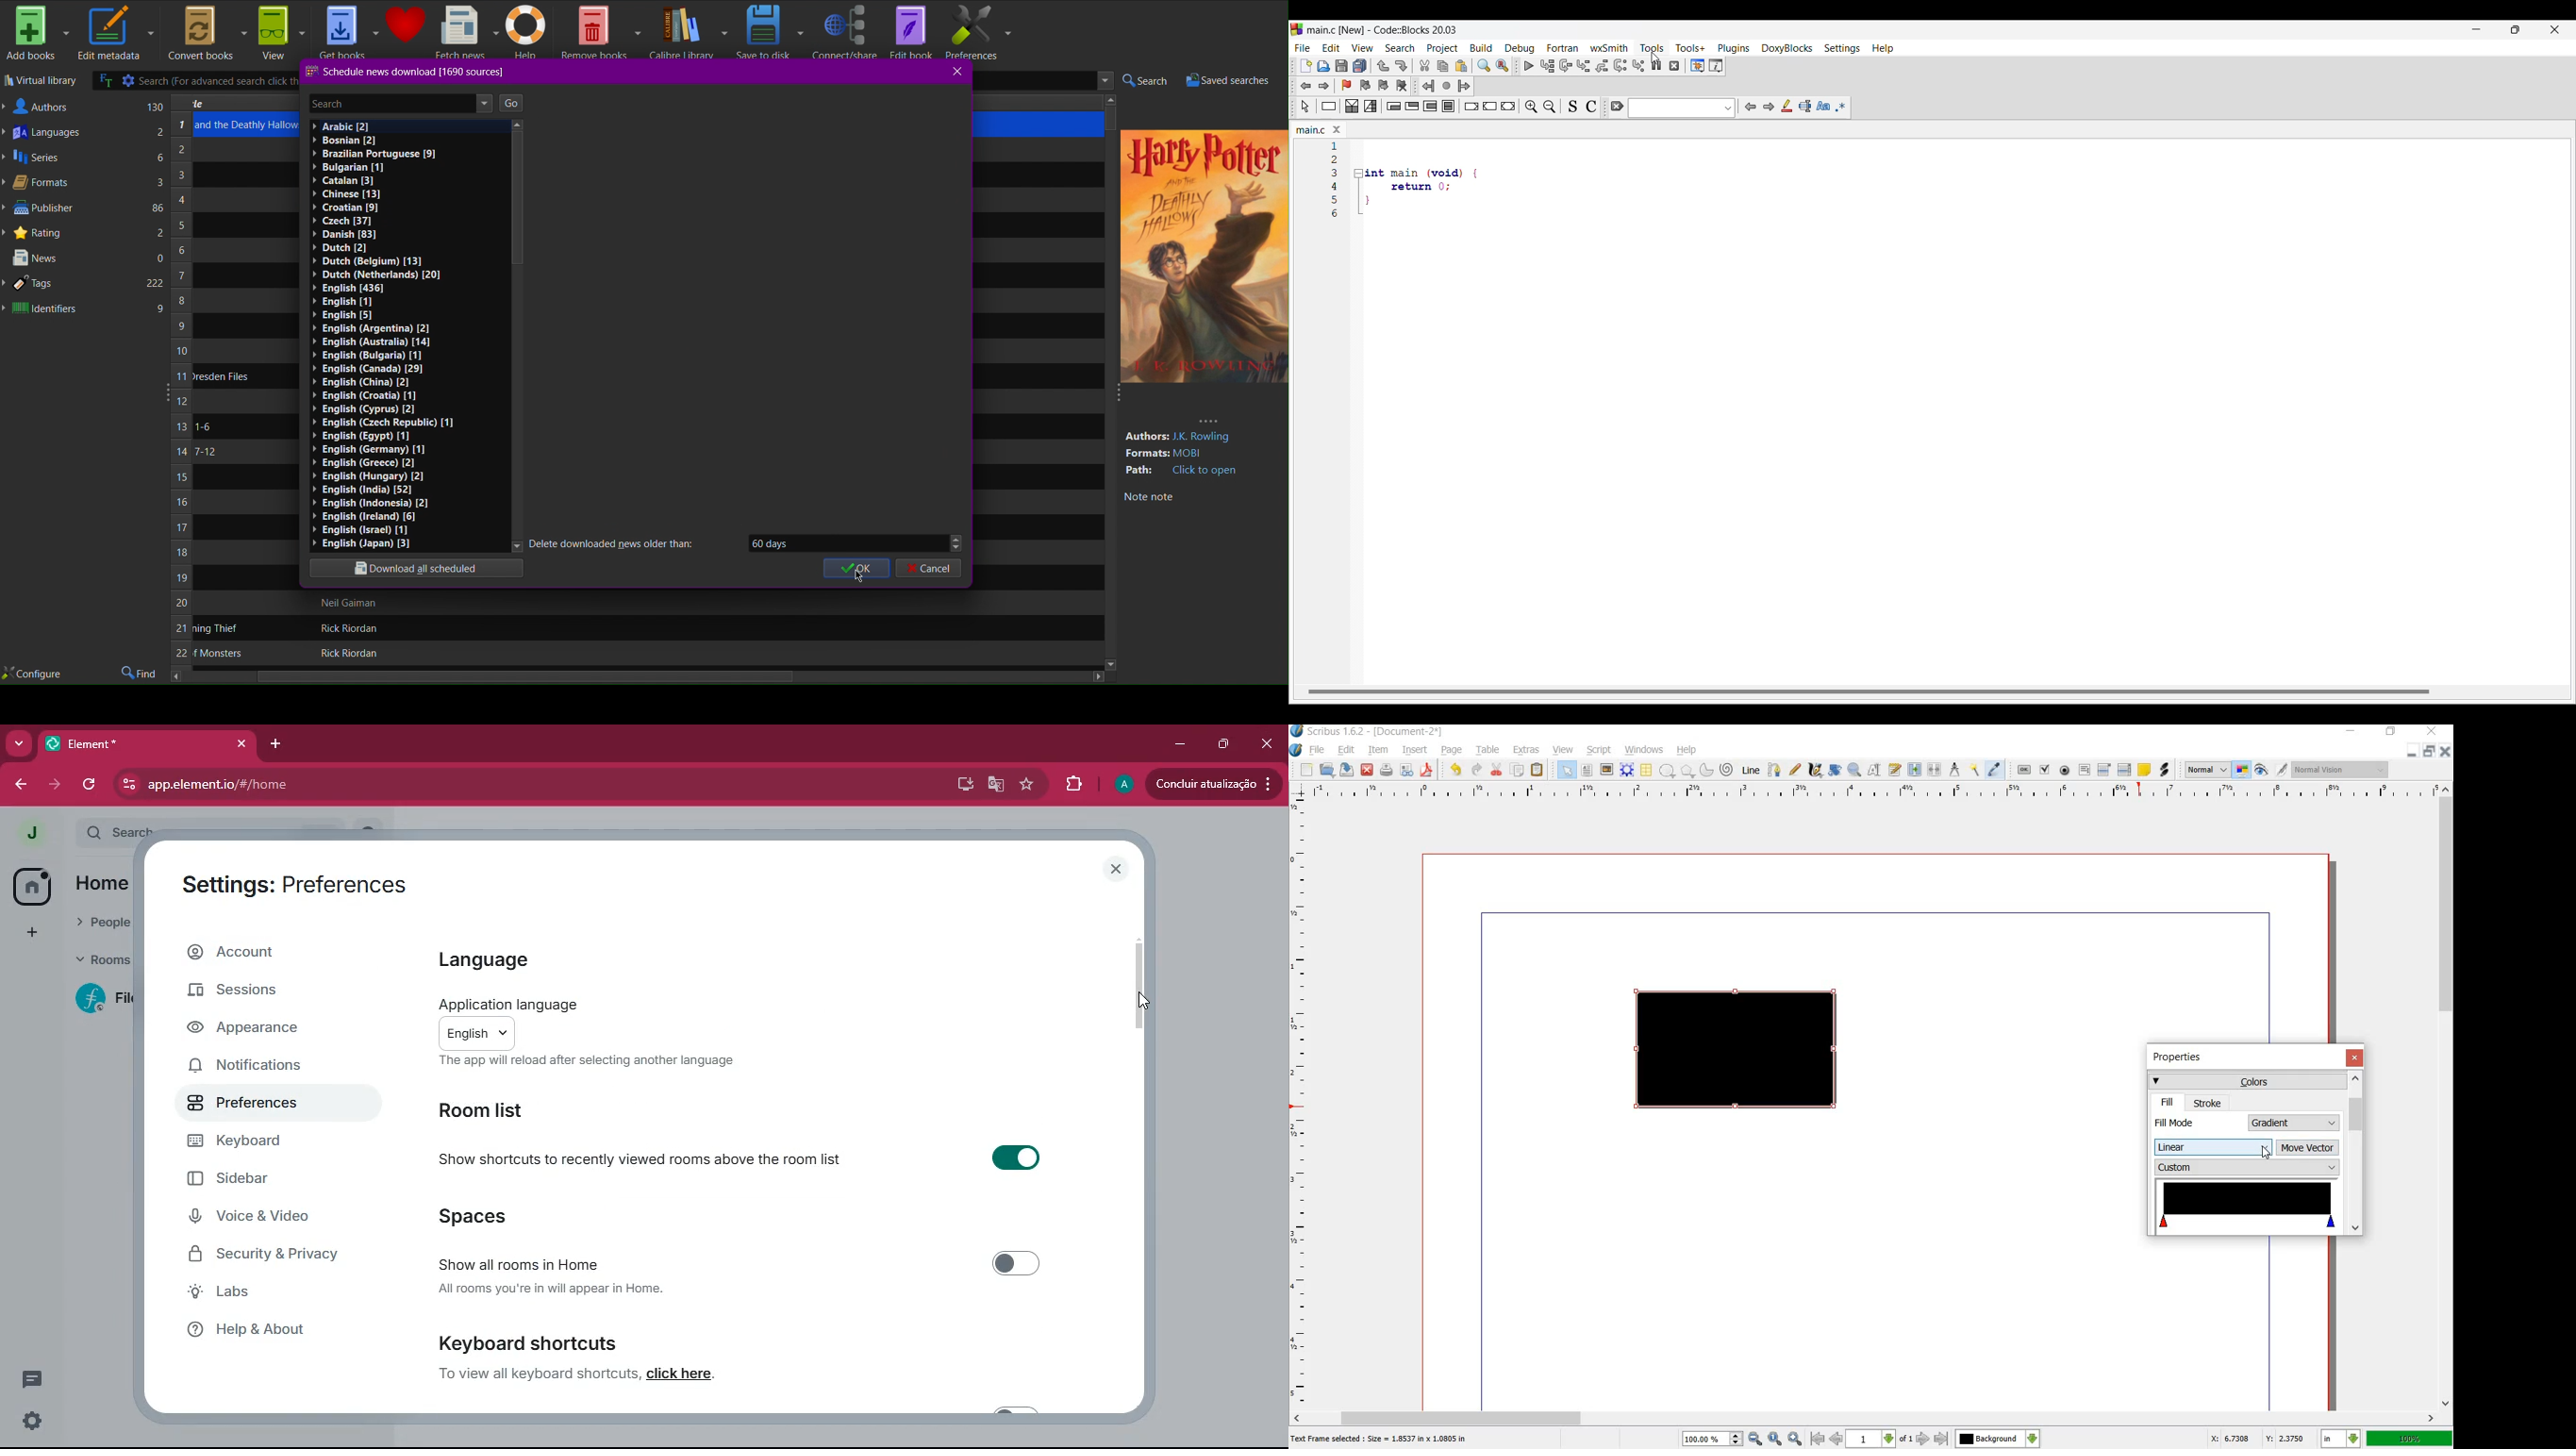 This screenshot has height=1456, width=2576. What do you see at coordinates (994, 784) in the screenshot?
I see `google translate` at bounding box center [994, 784].